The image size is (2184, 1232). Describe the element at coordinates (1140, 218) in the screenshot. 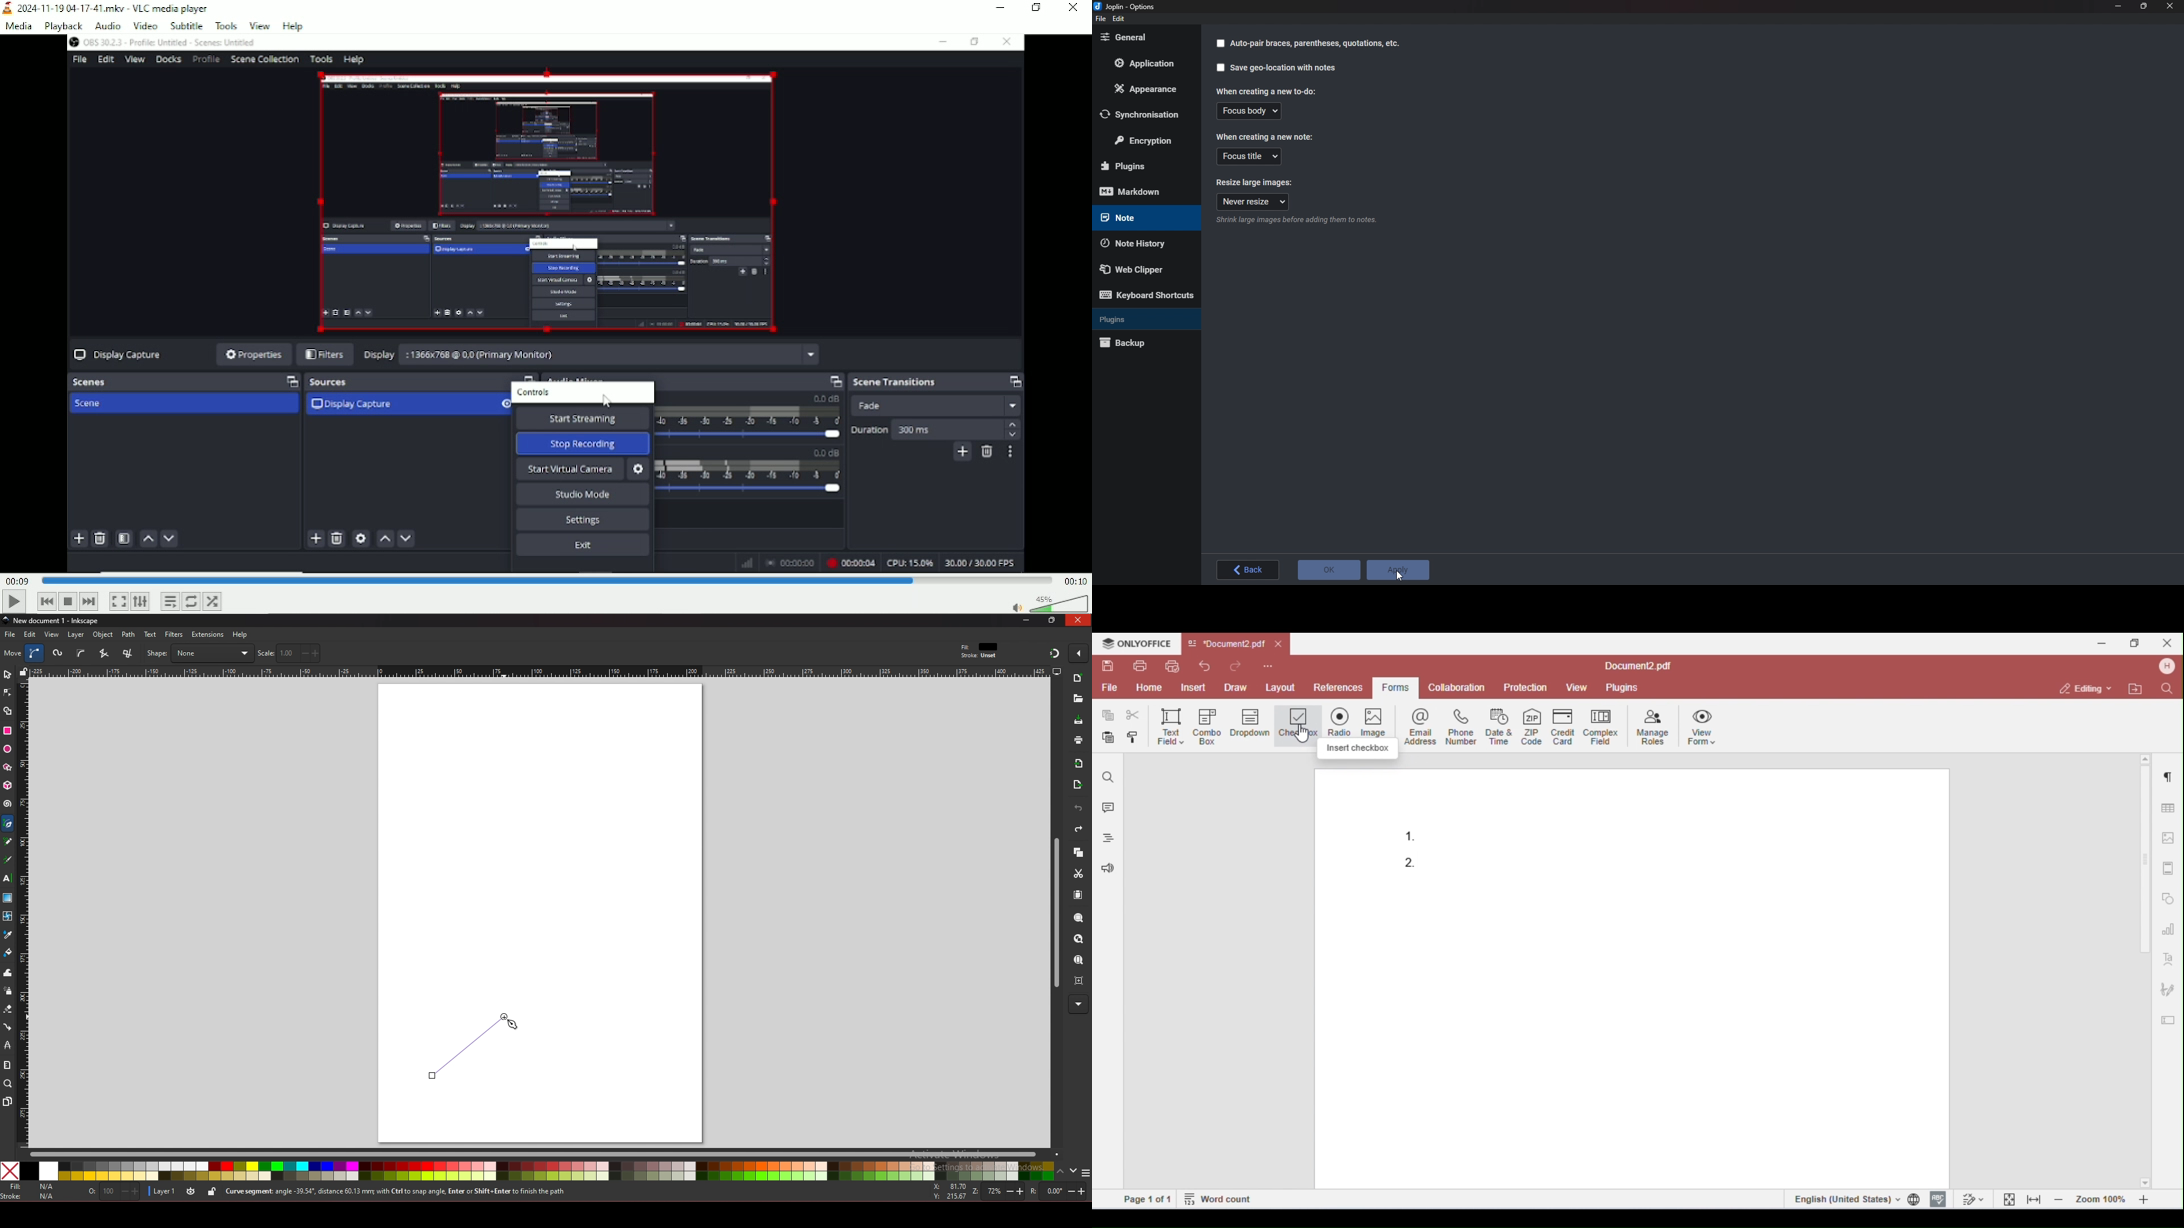

I see `note` at that location.